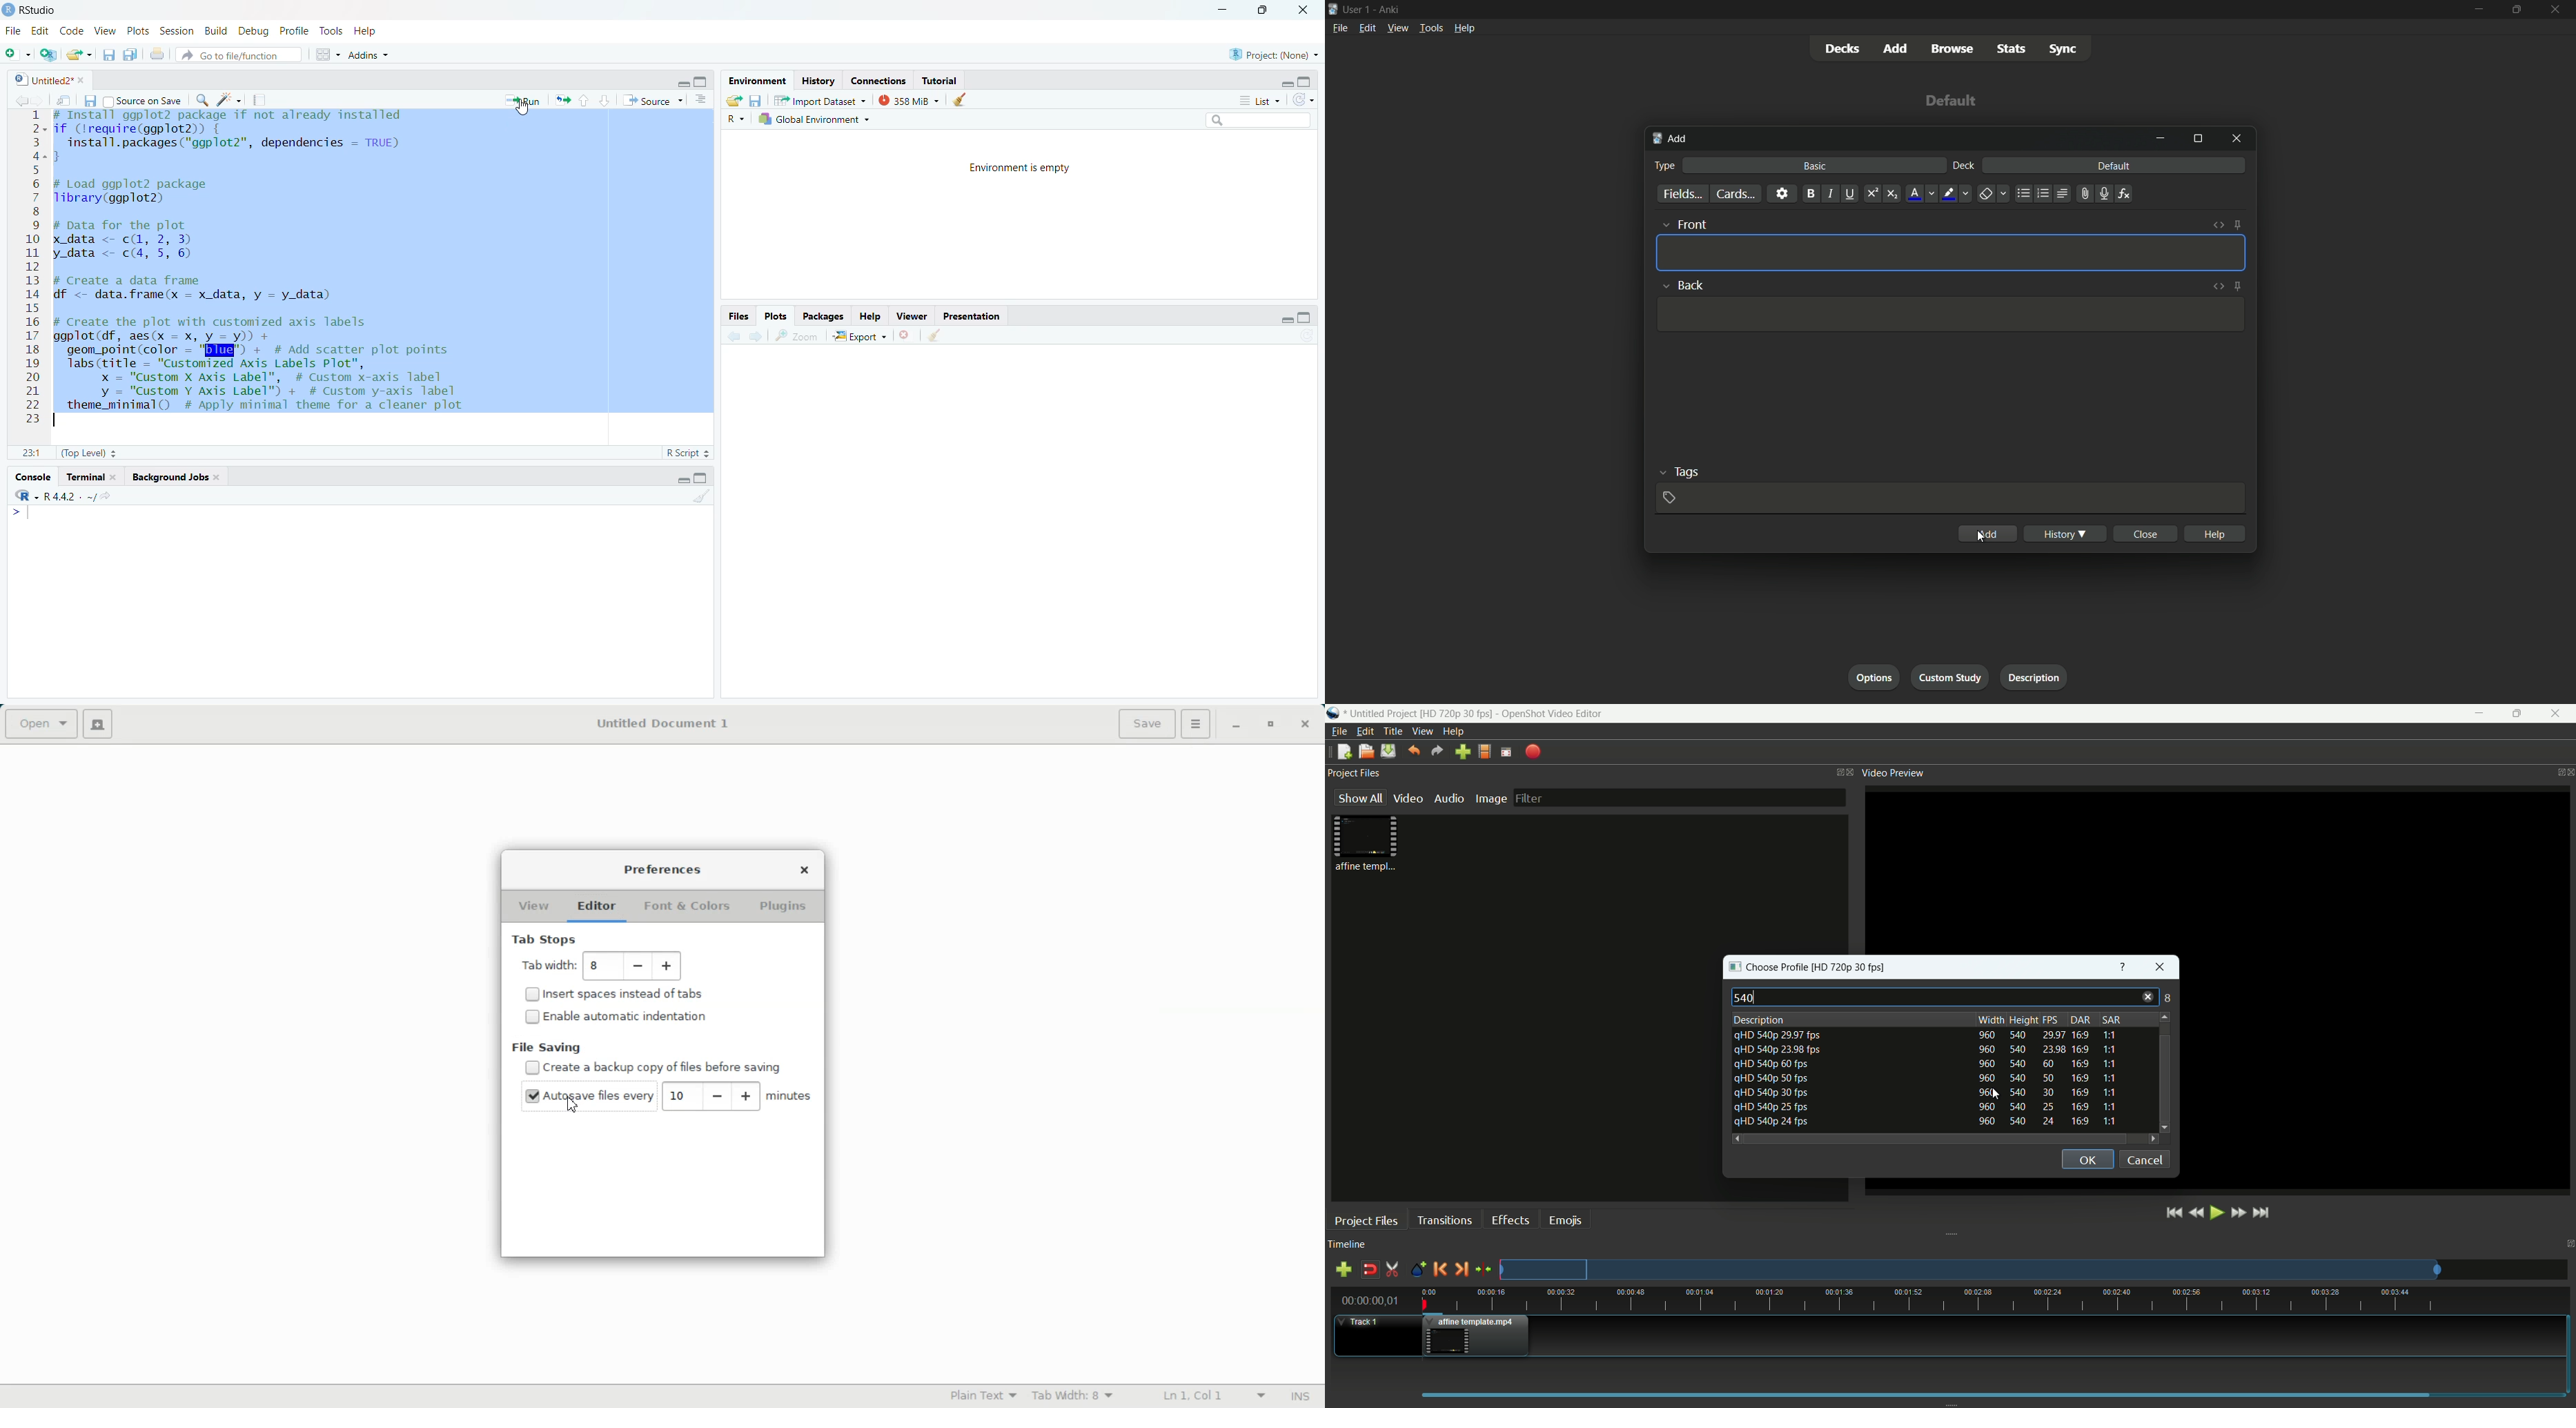  I want to click on Input Template, so click(1948, 315).